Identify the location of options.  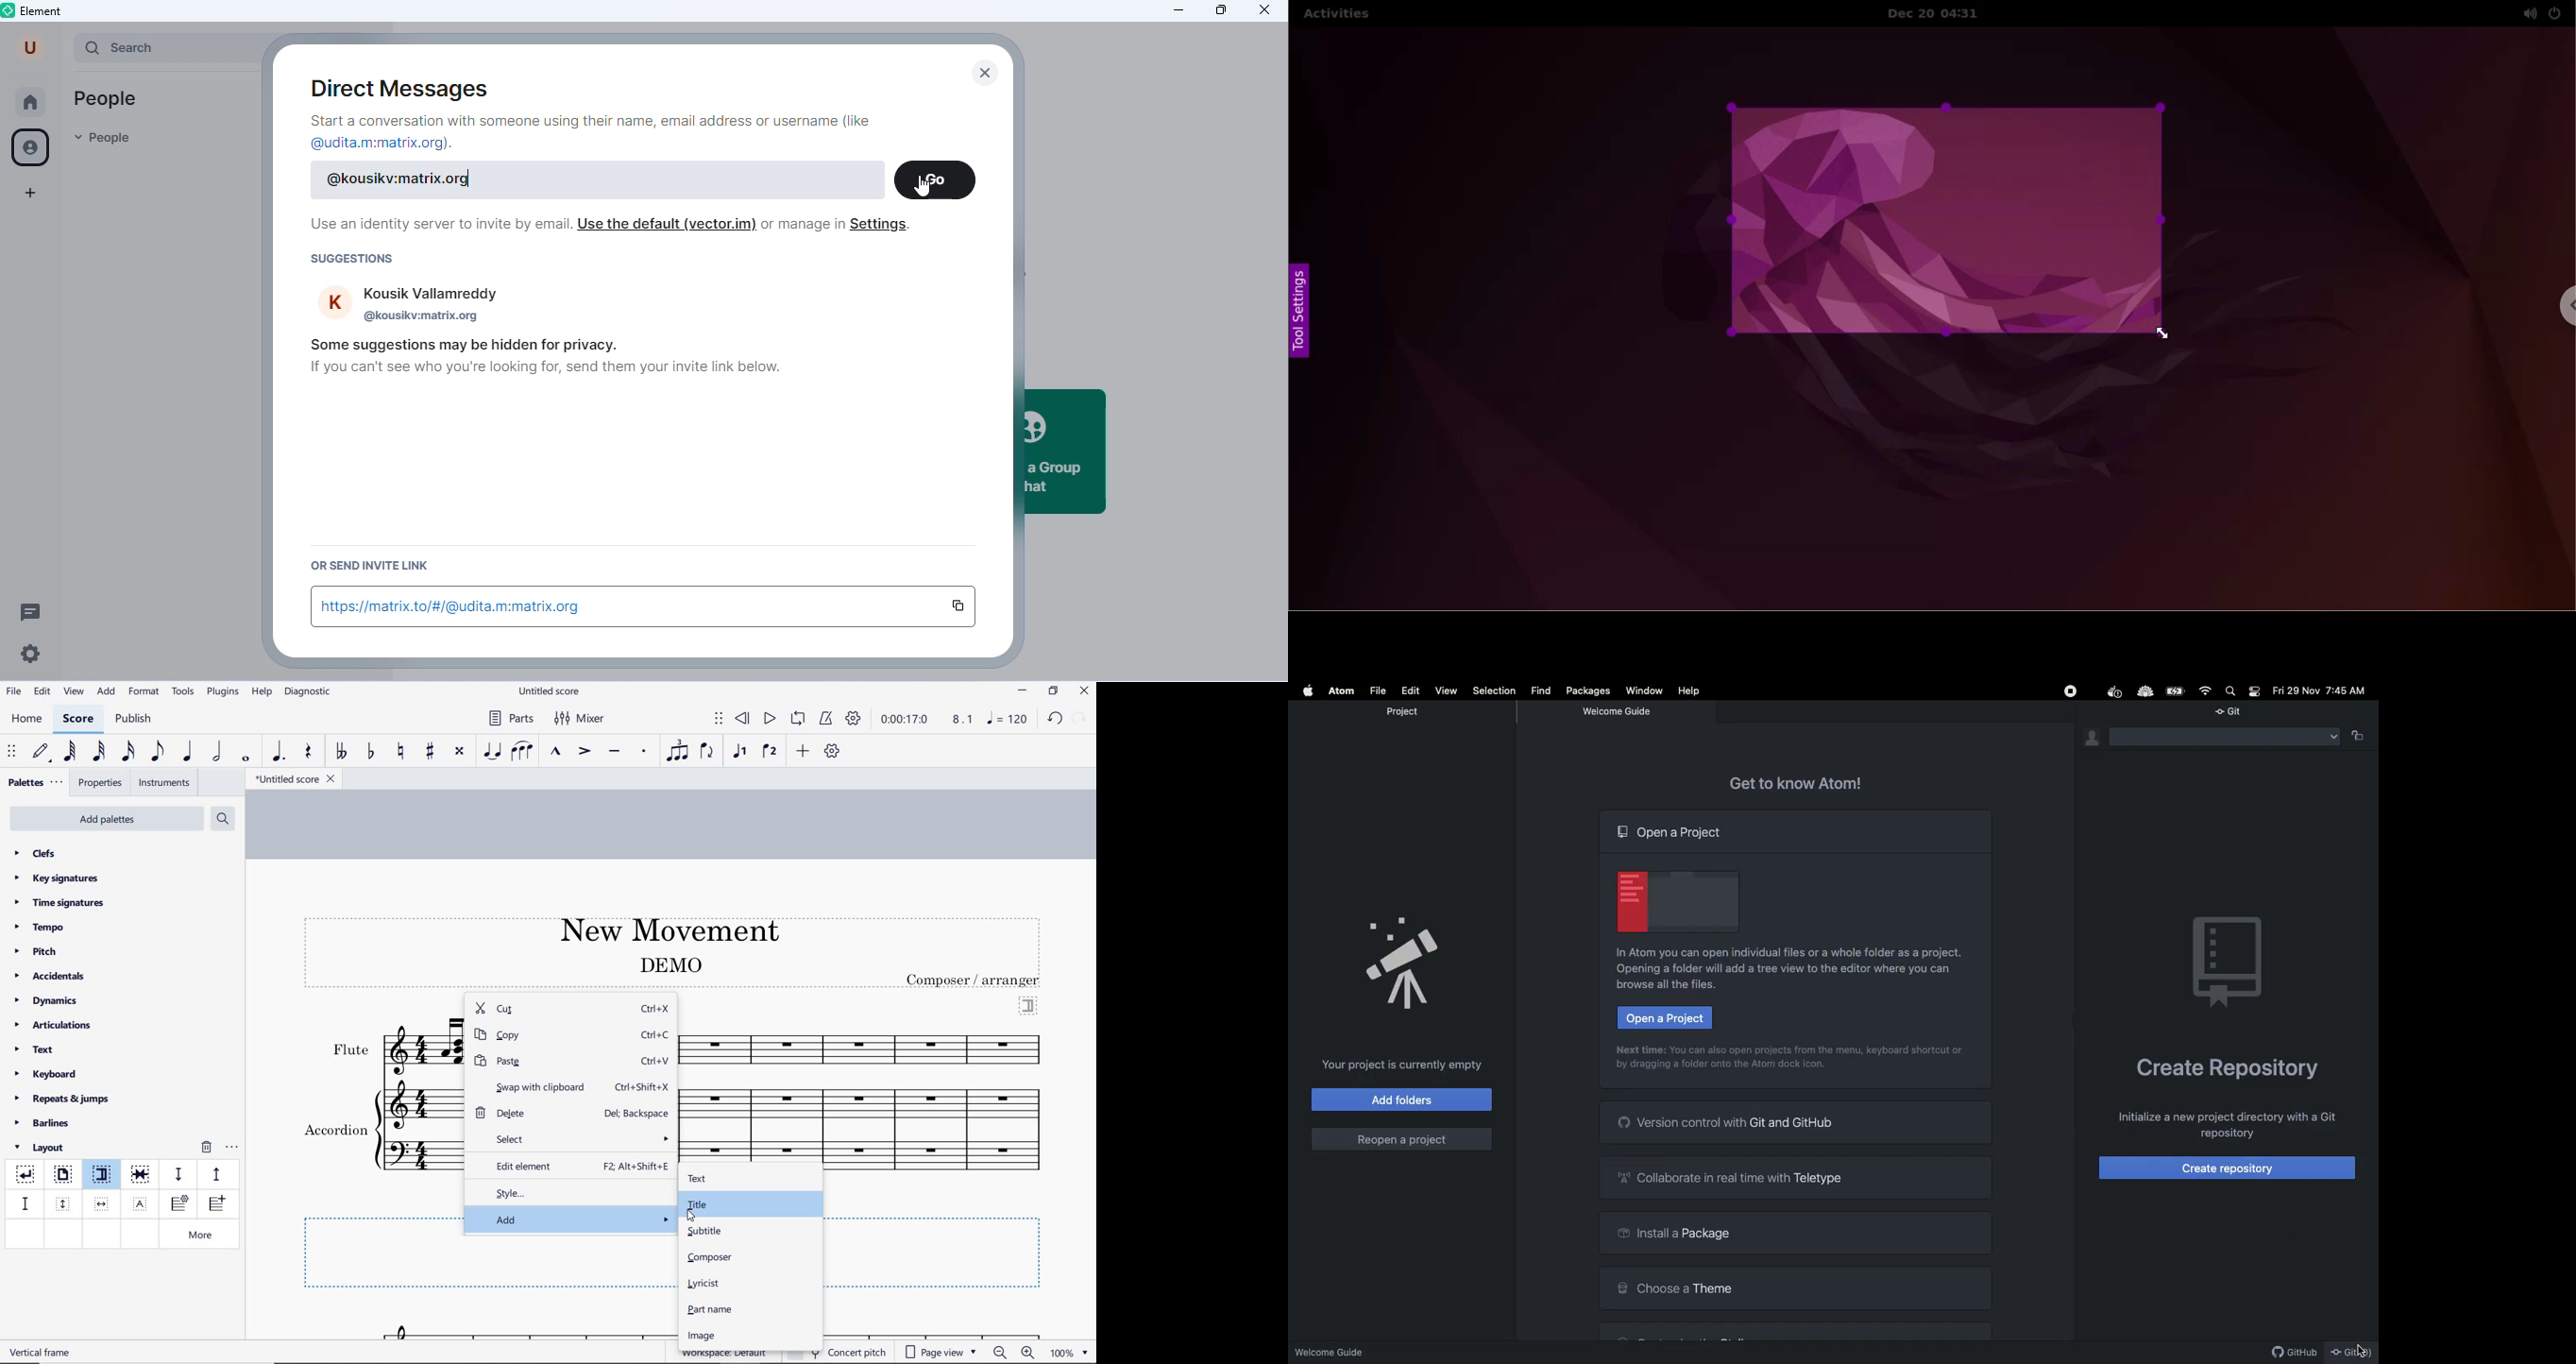
(232, 1145).